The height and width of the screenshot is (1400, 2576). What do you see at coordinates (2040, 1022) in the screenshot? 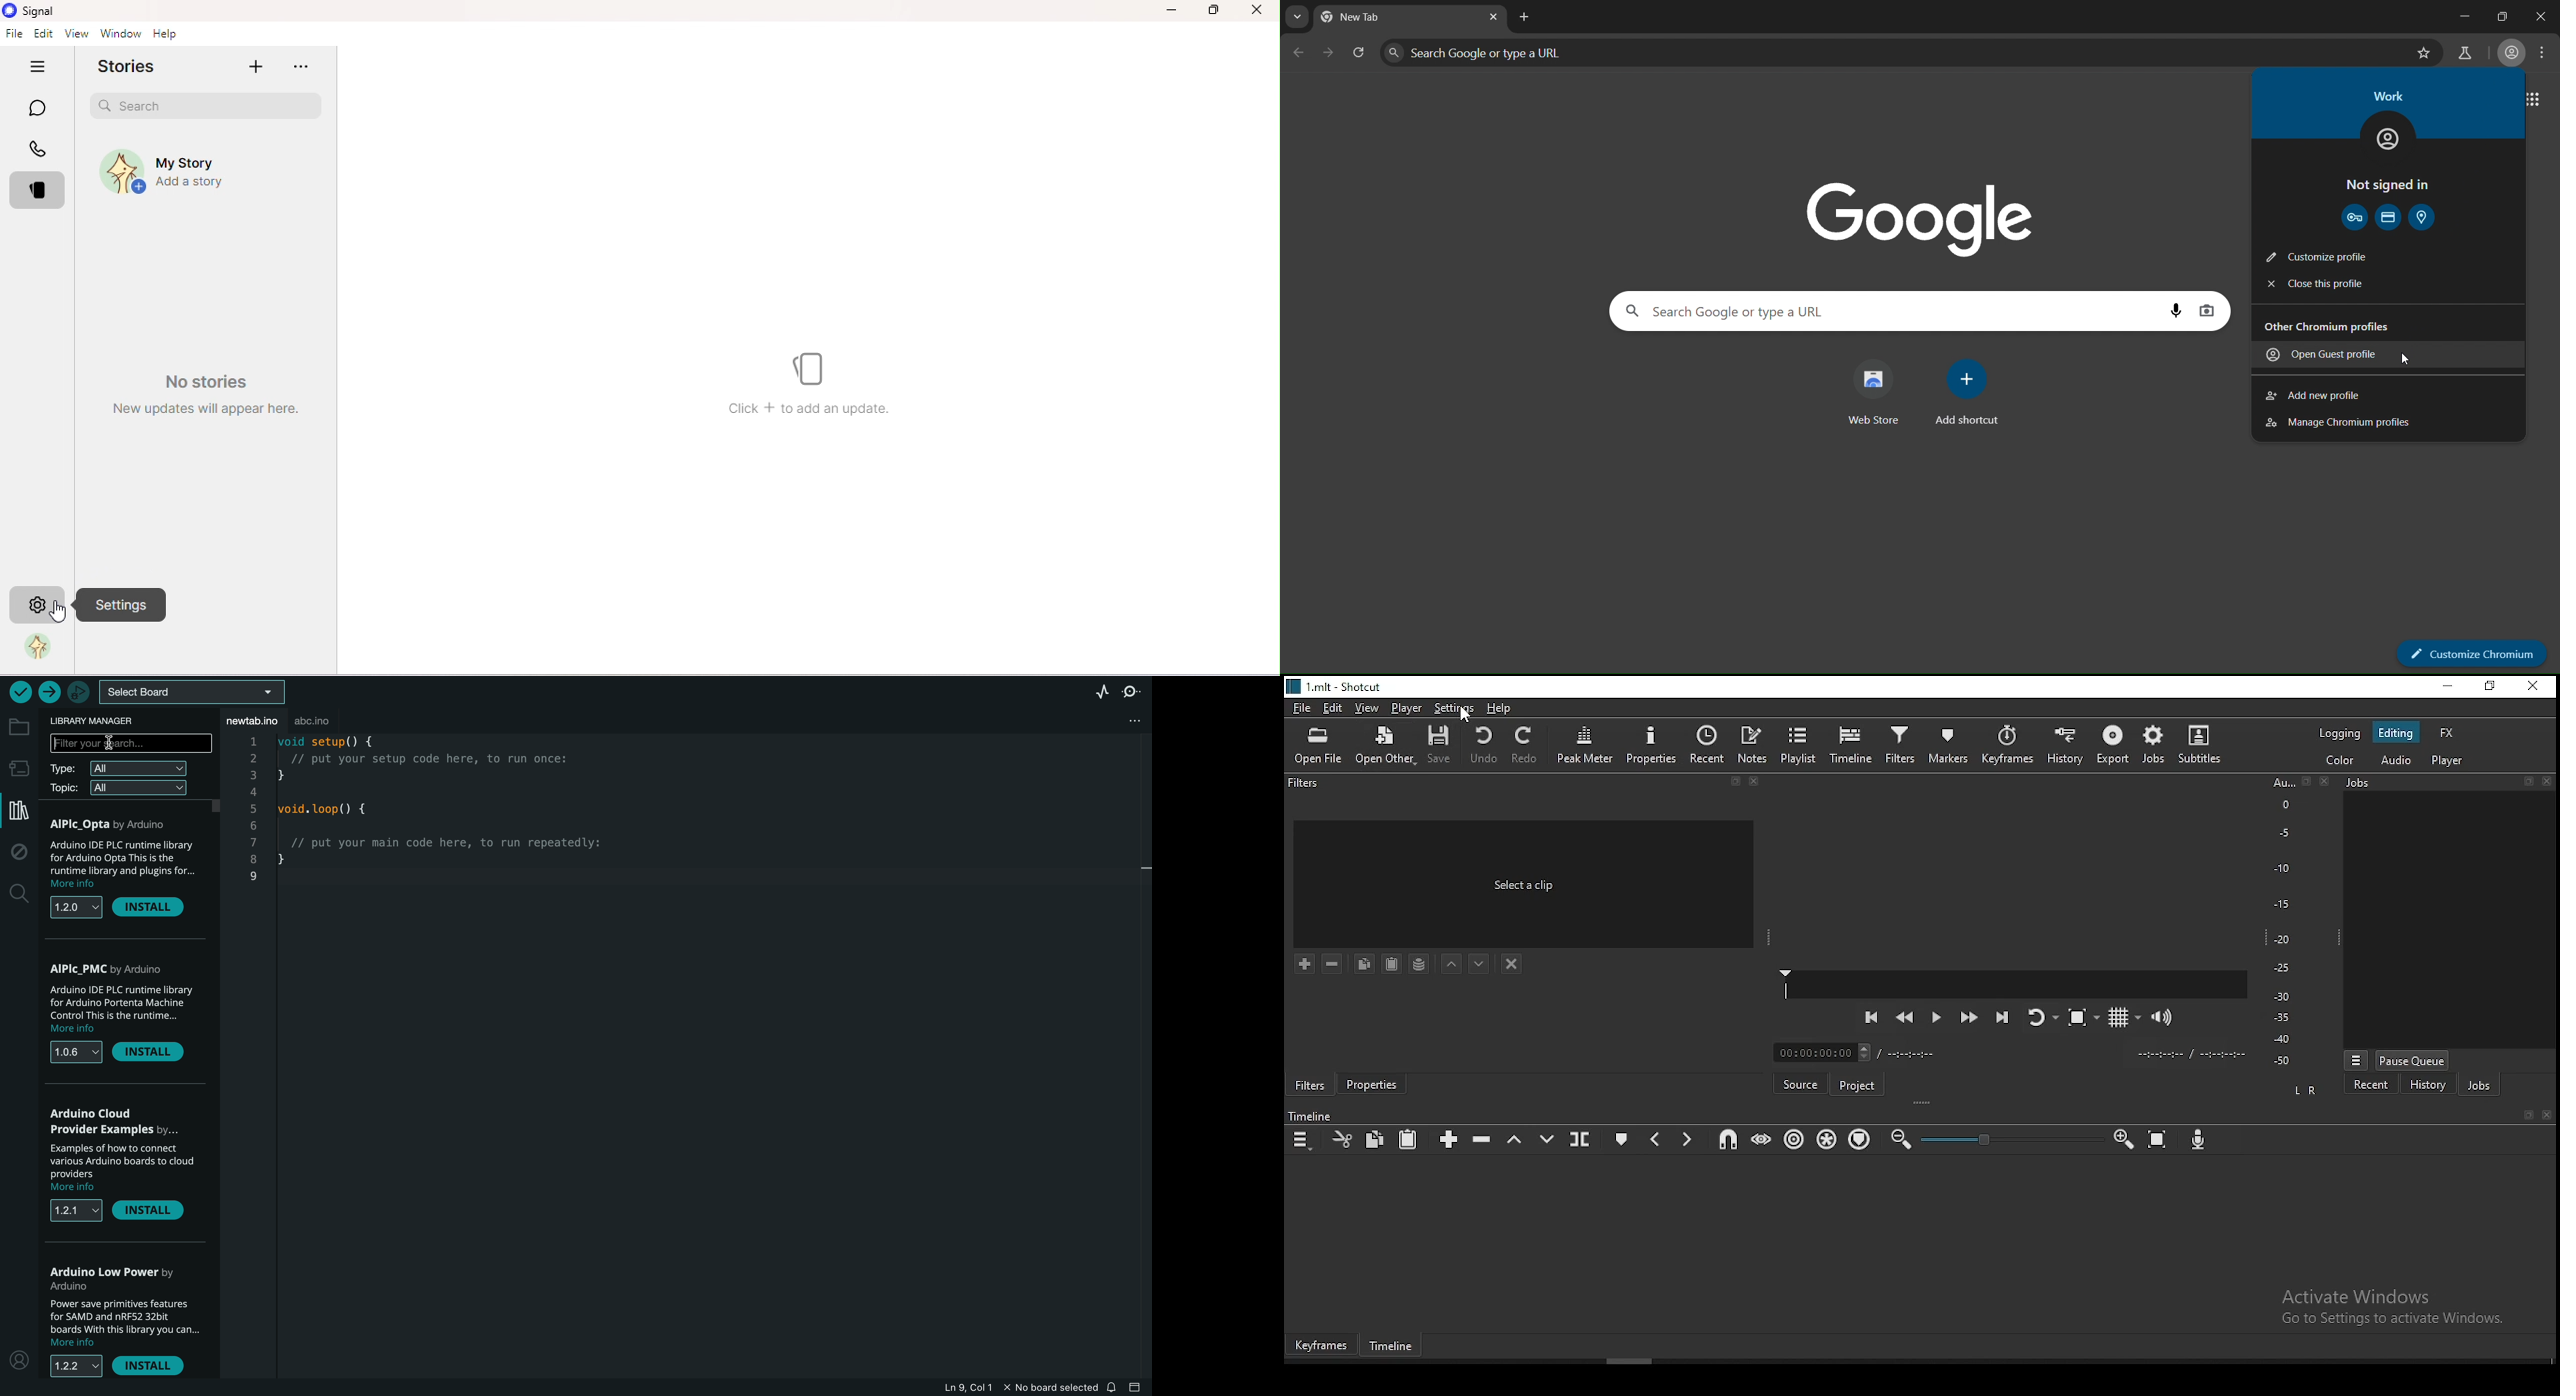
I see `toggle player after looping` at bounding box center [2040, 1022].